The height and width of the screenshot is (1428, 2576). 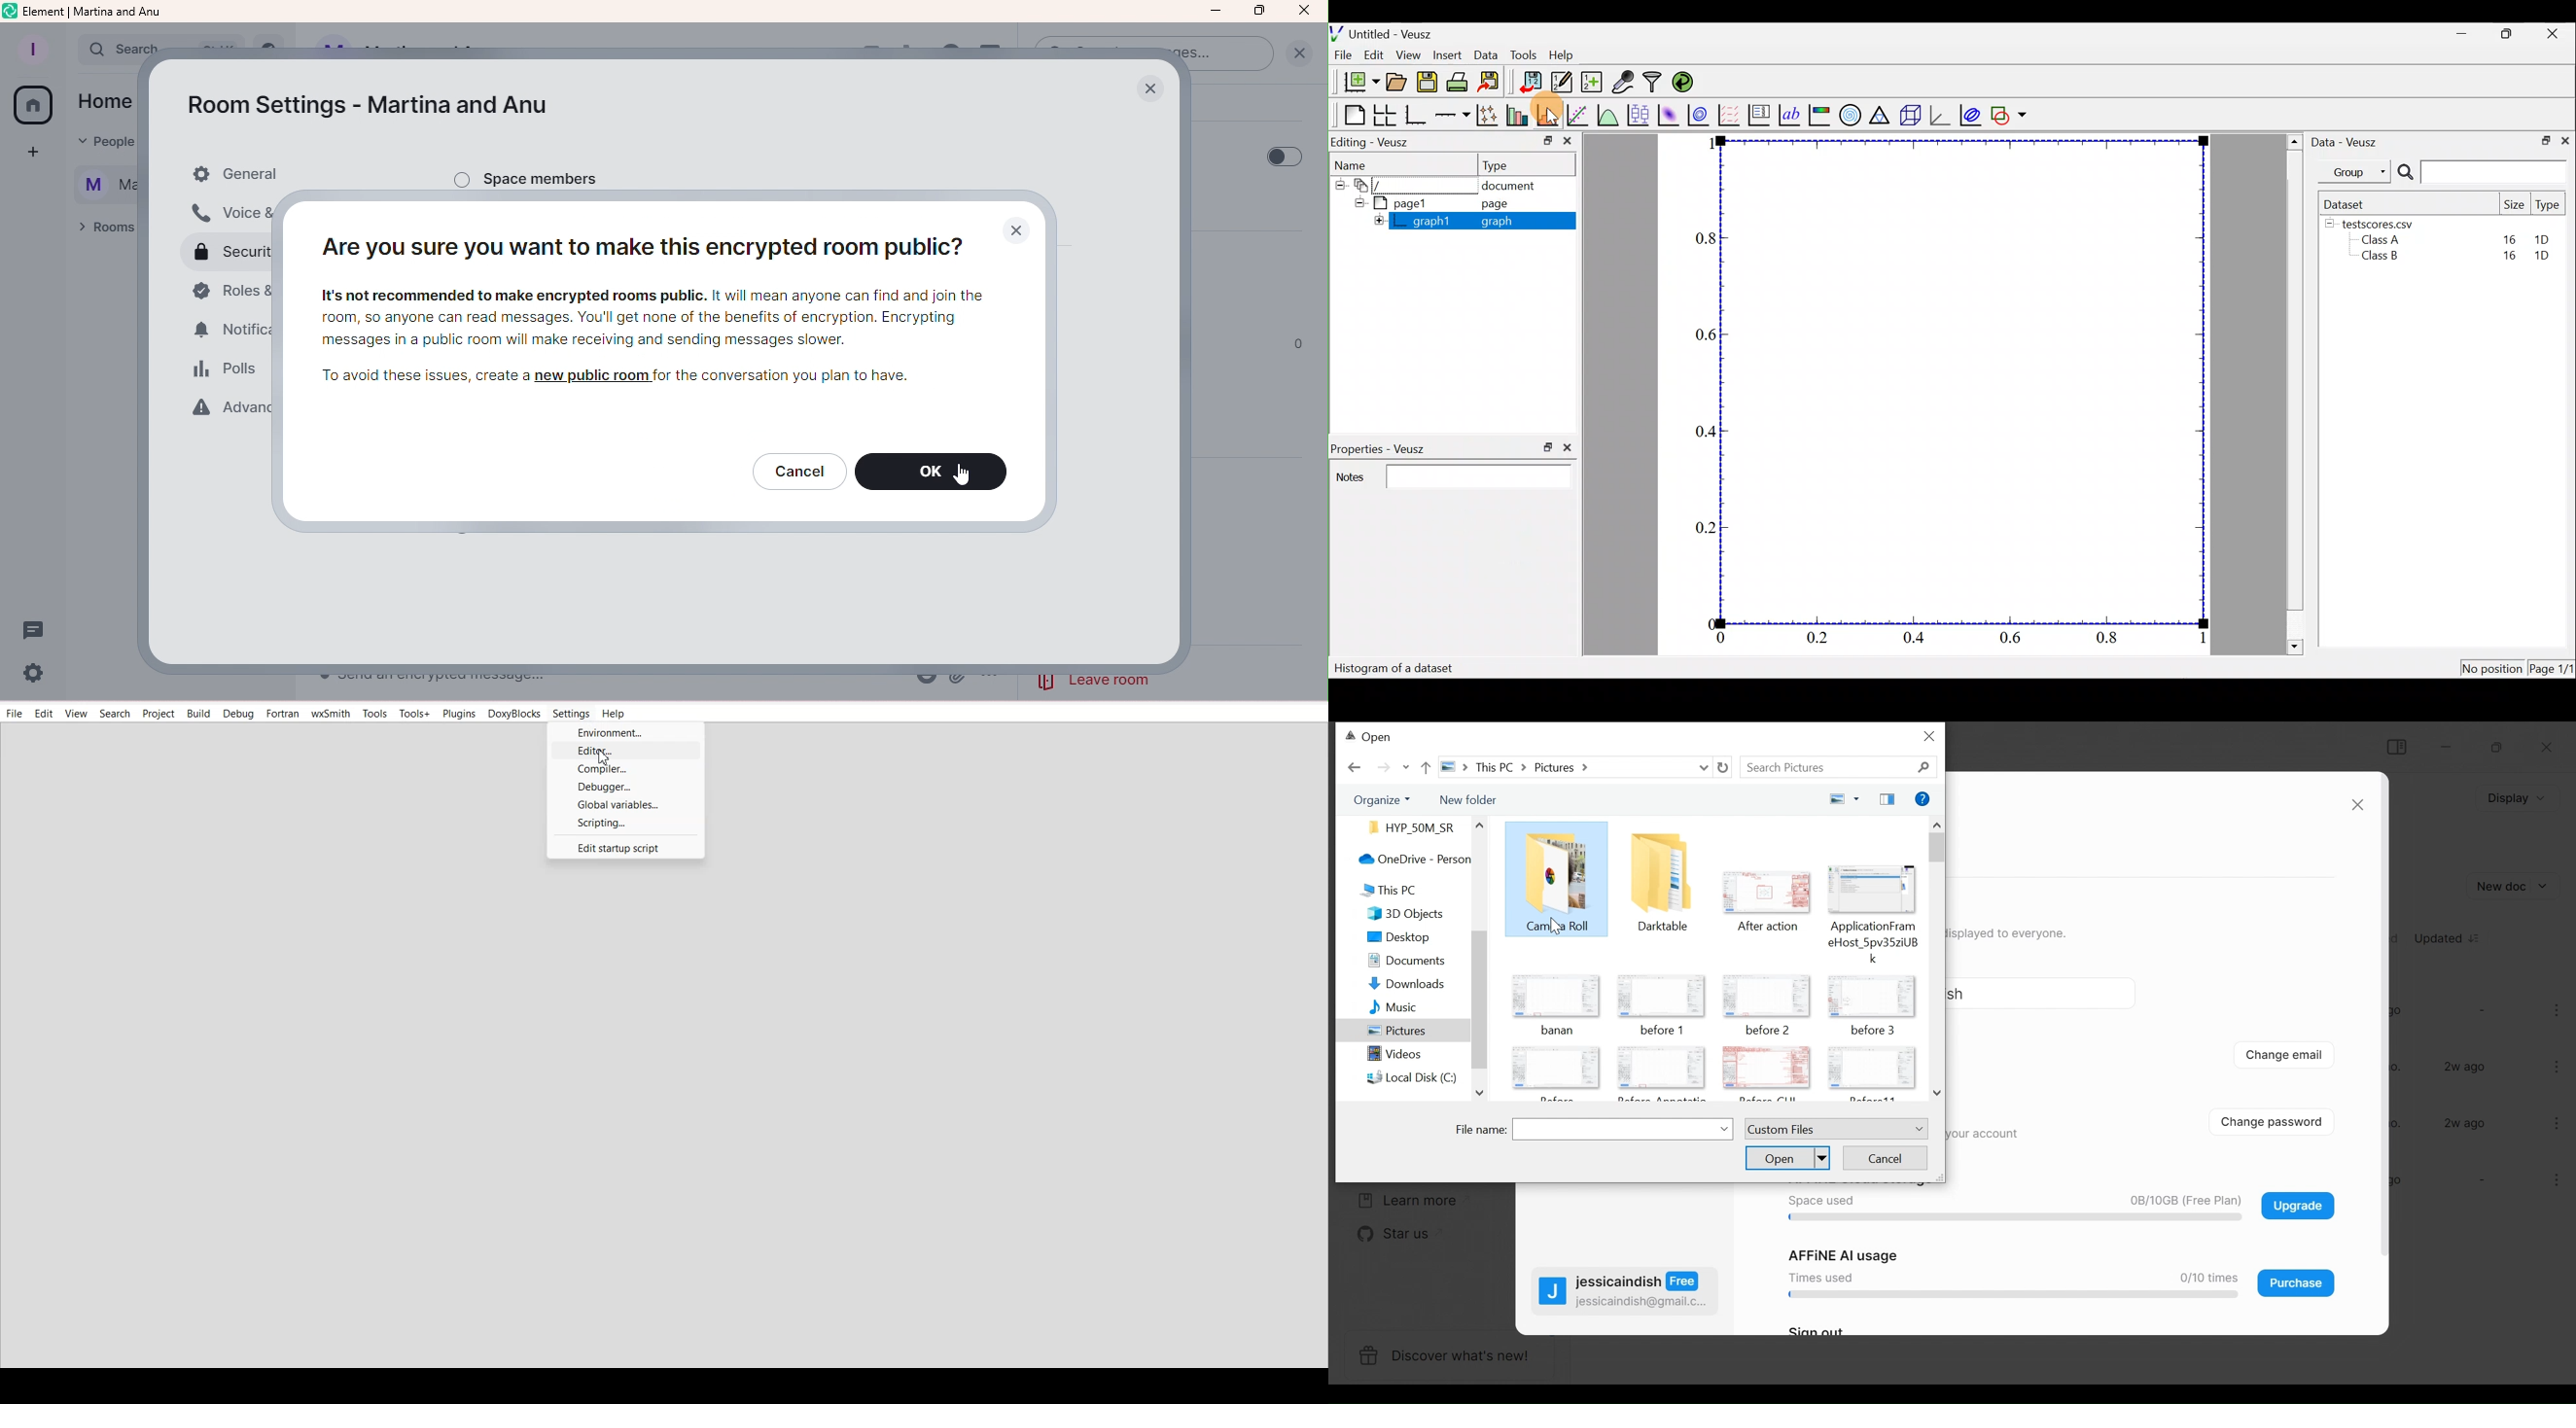 What do you see at coordinates (1403, 1201) in the screenshot?
I see `Learn more` at bounding box center [1403, 1201].